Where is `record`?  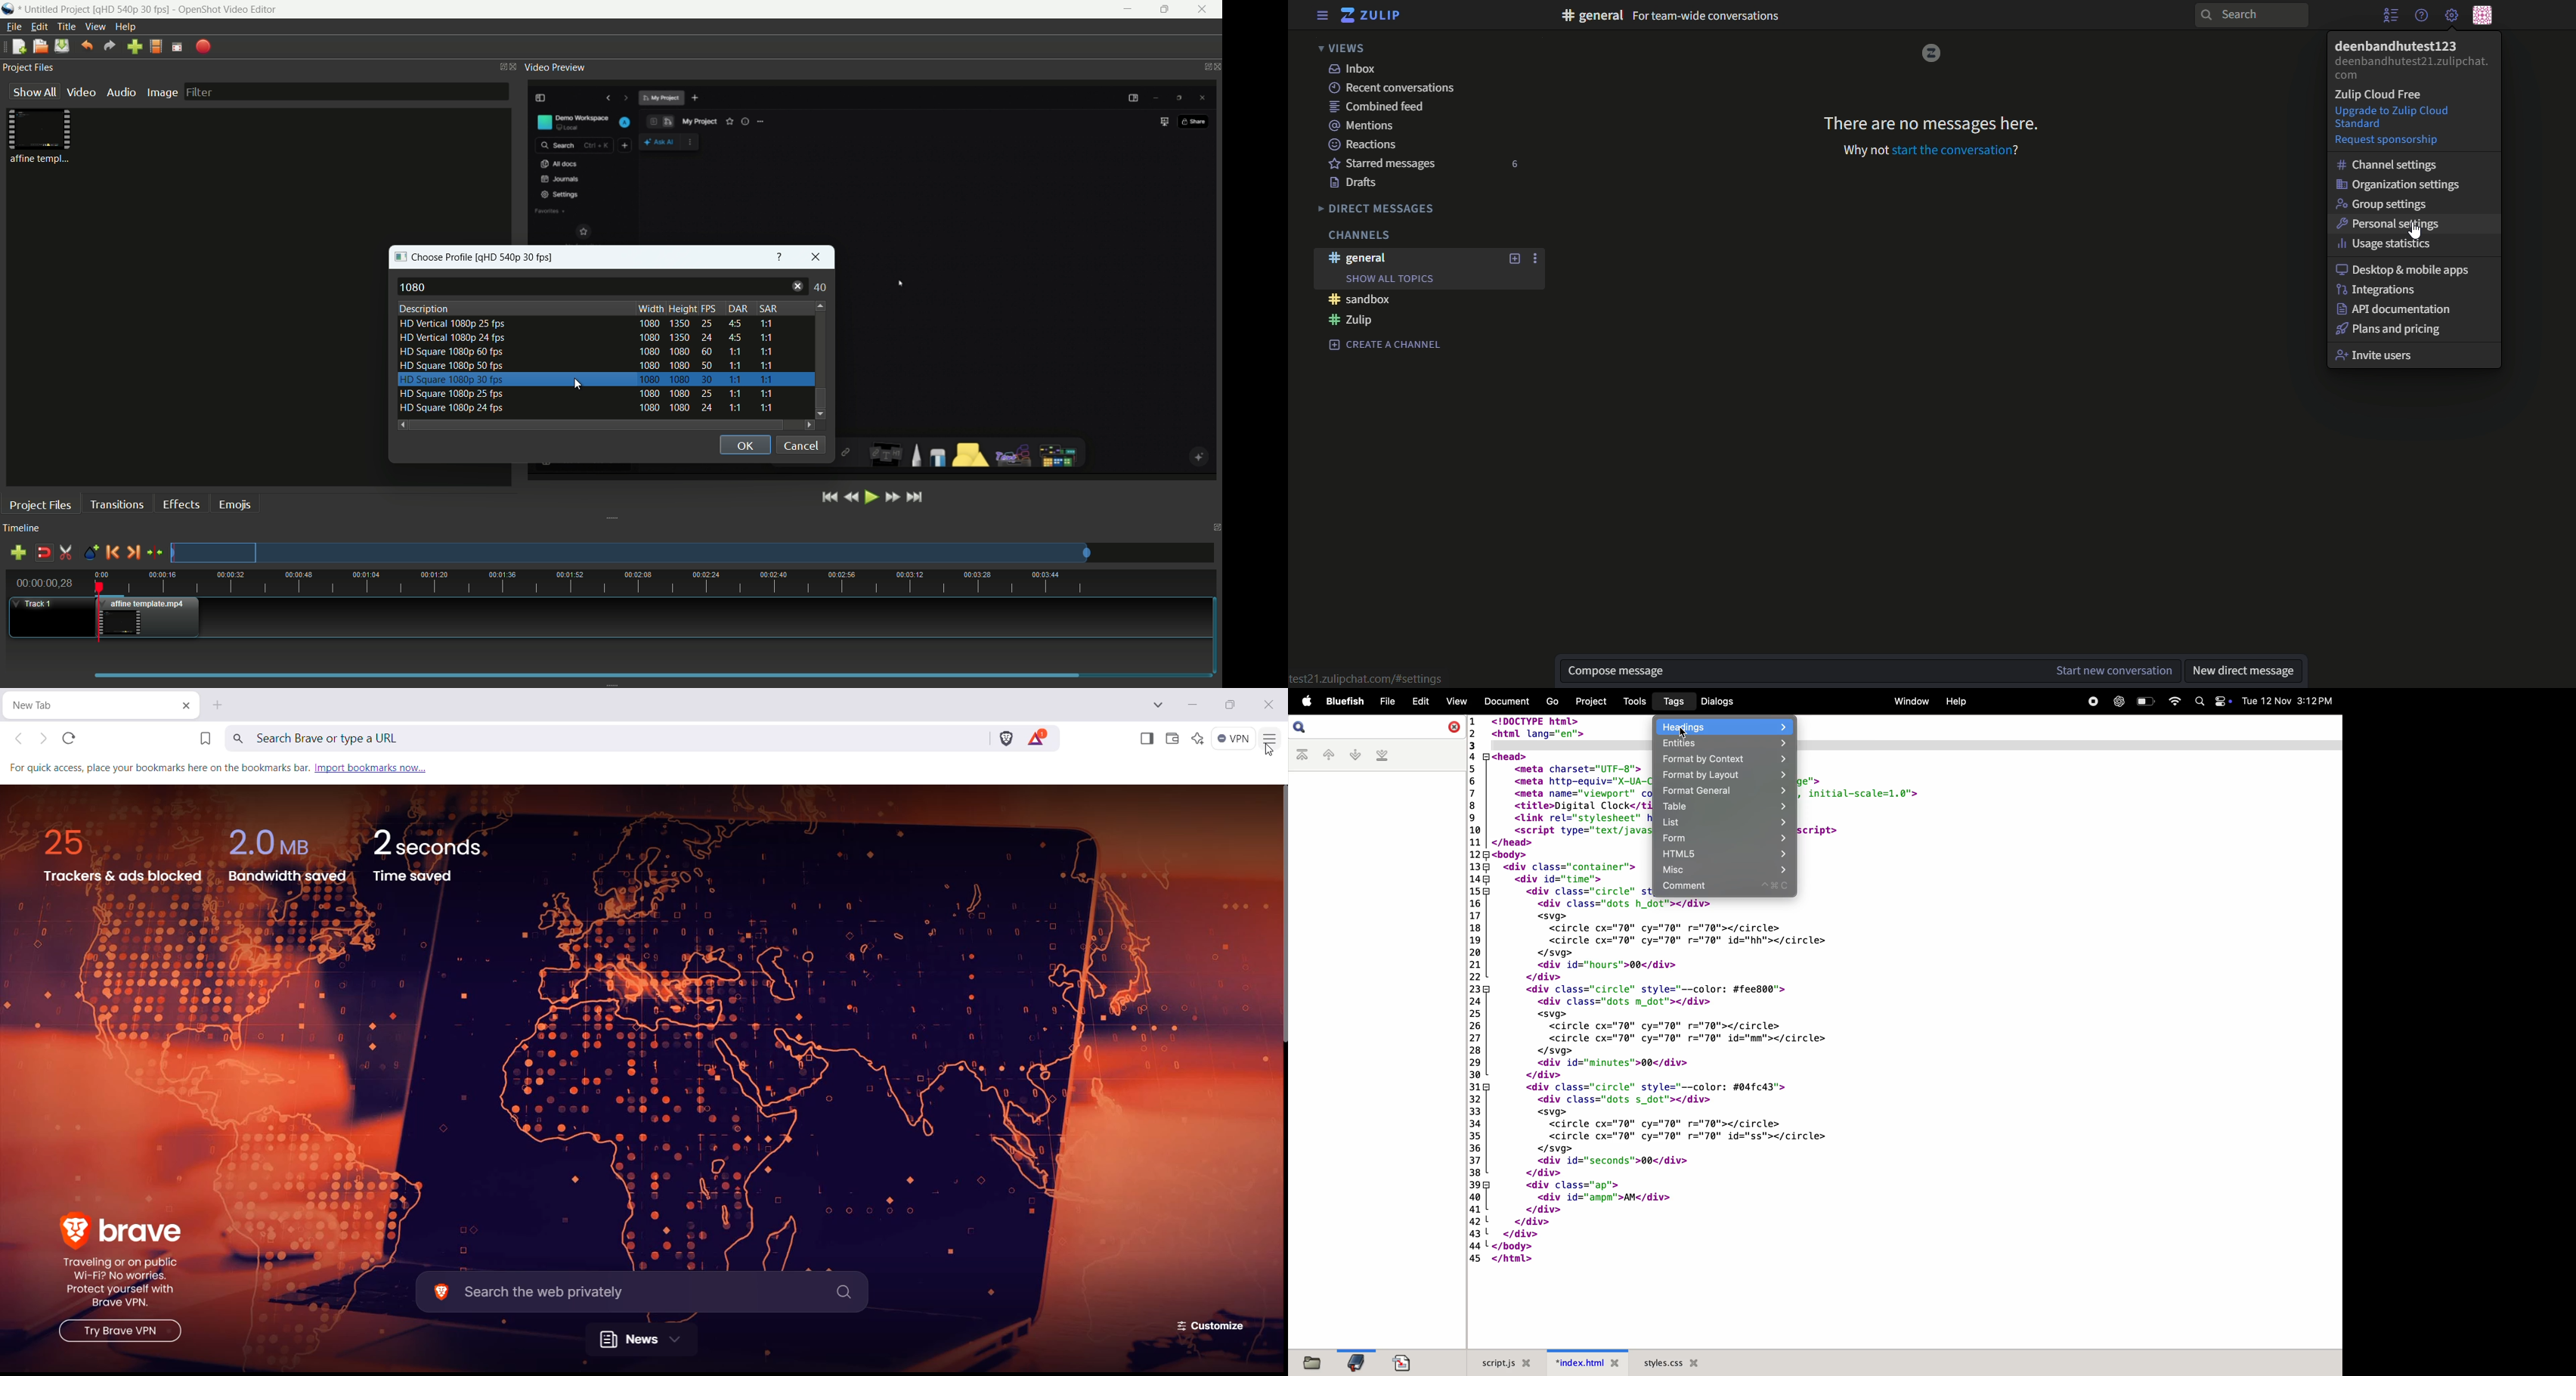
record is located at coordinates (2091, 700).